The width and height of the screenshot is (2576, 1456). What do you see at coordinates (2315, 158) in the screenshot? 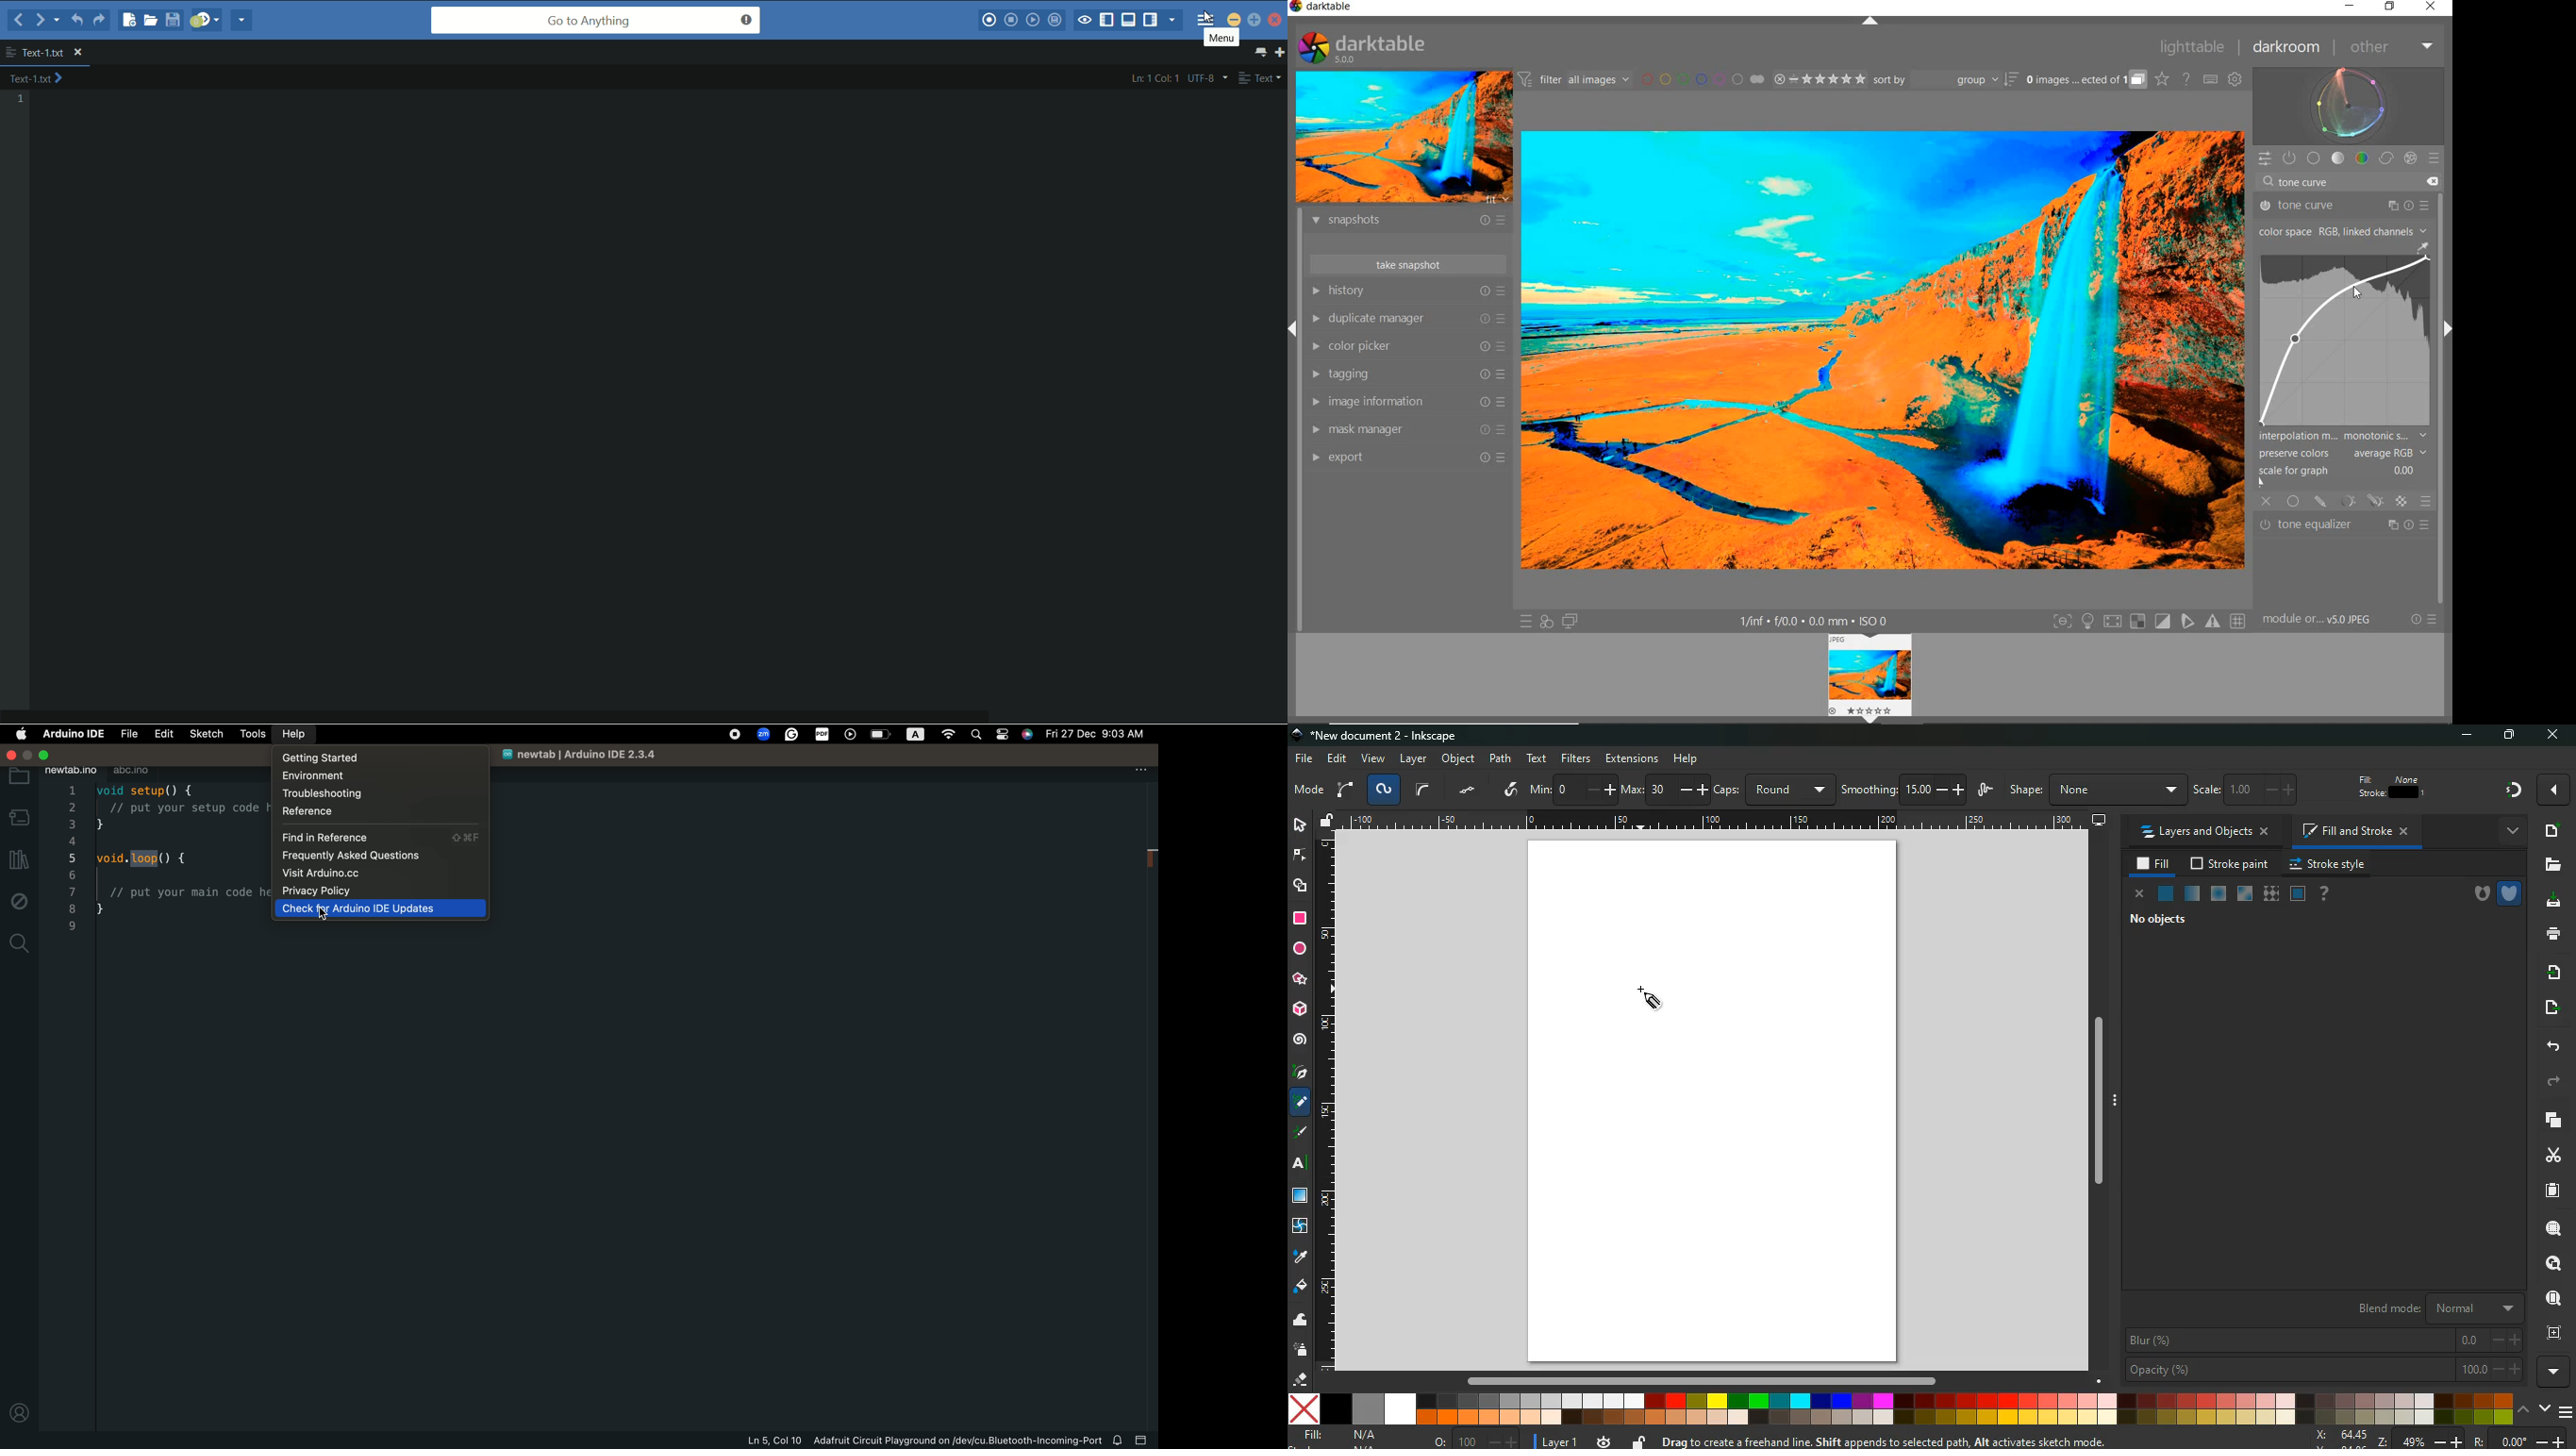
I see `base` at bounding box center [2315, 158].